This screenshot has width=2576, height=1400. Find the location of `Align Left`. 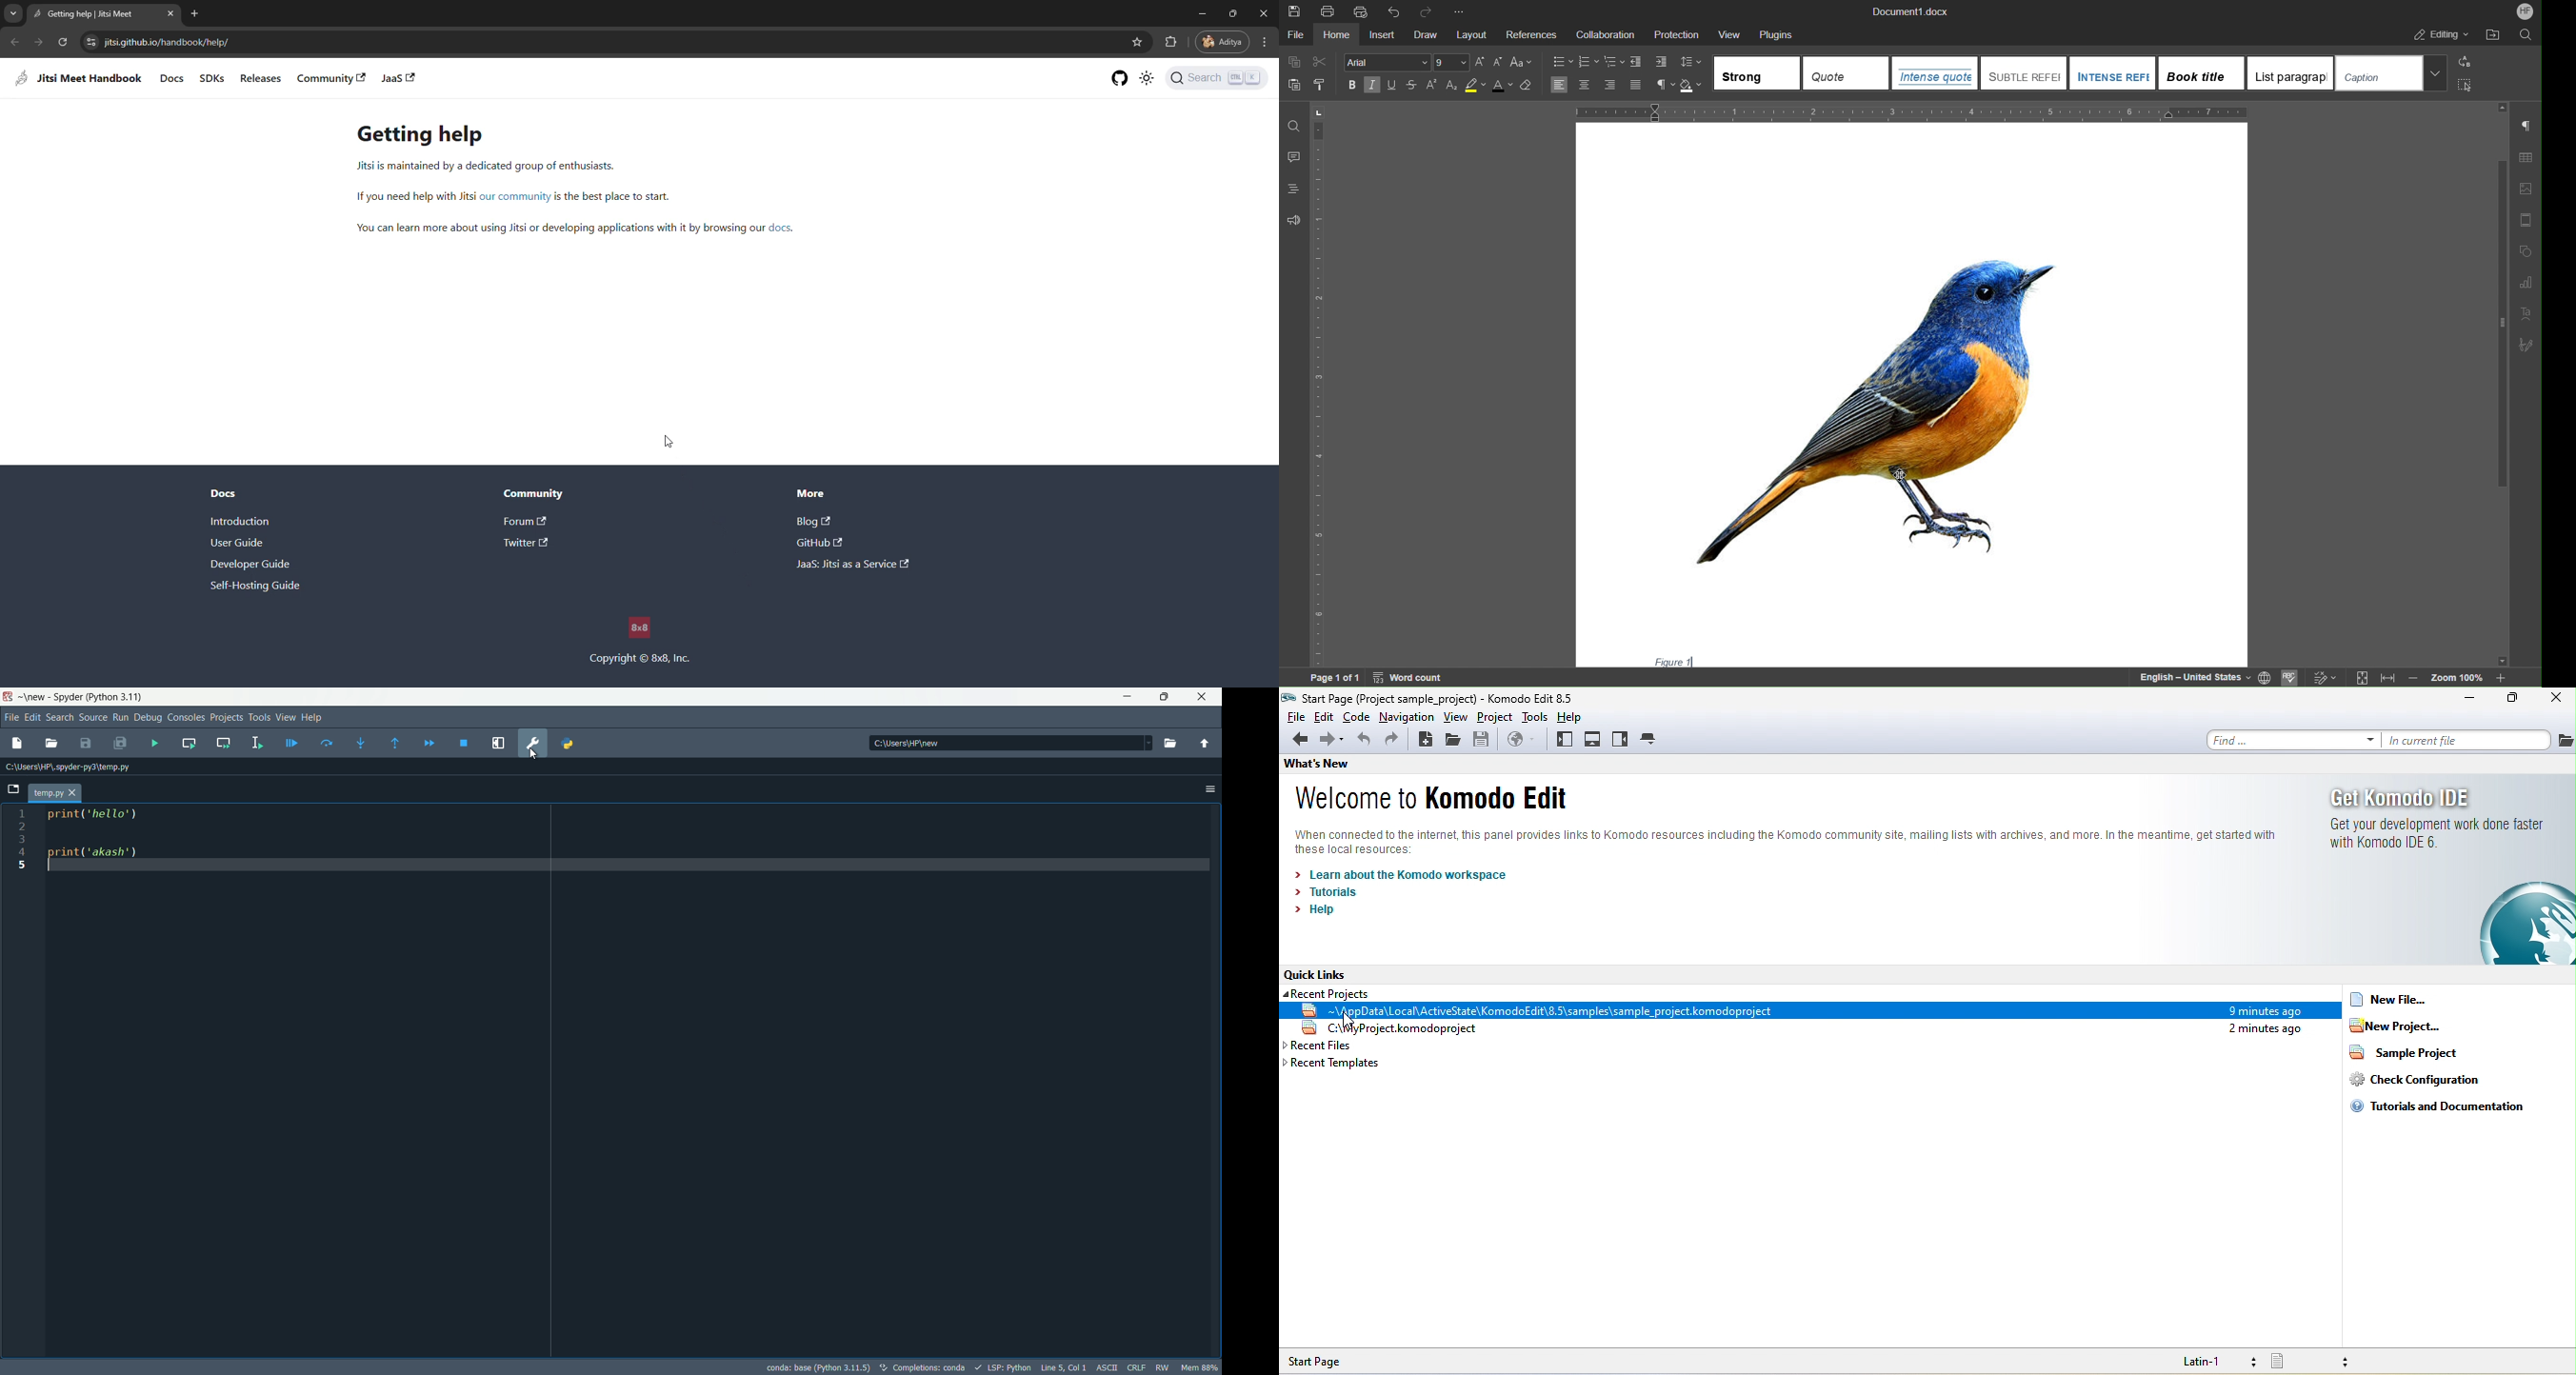

Align Left is located at coordinates (1561, 85).